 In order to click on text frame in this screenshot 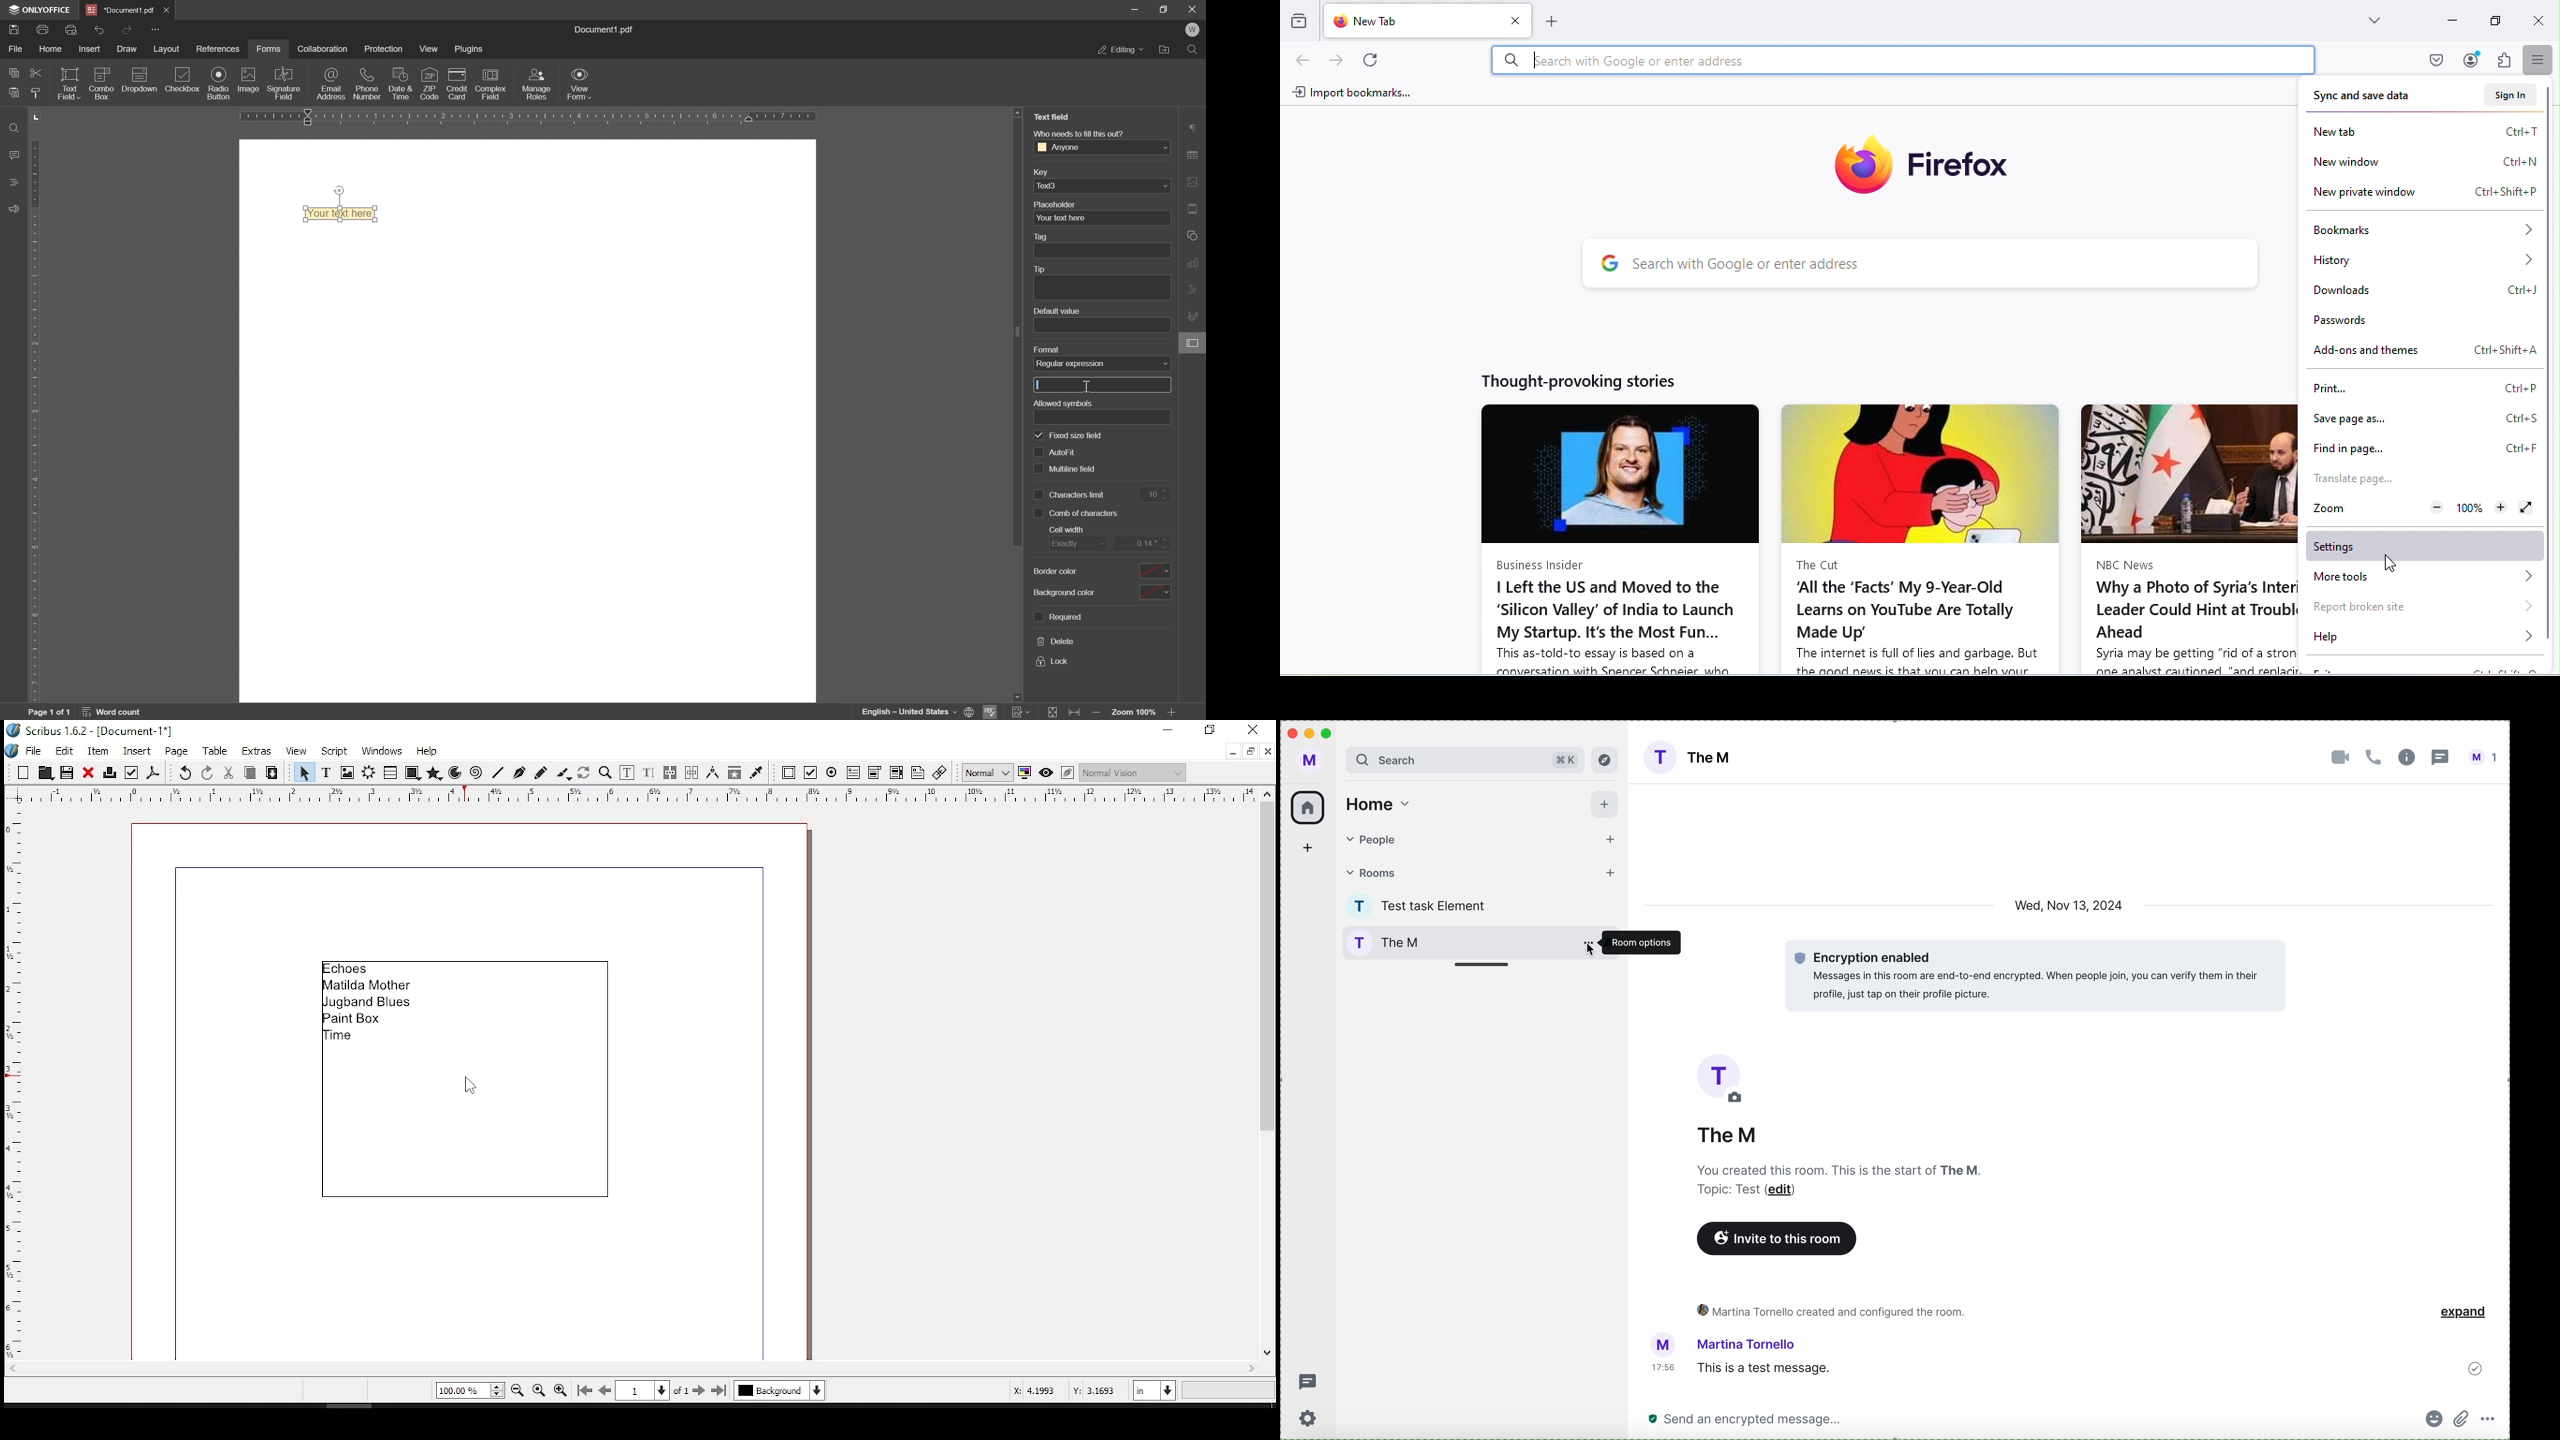, I will do `click(326, 773)`.